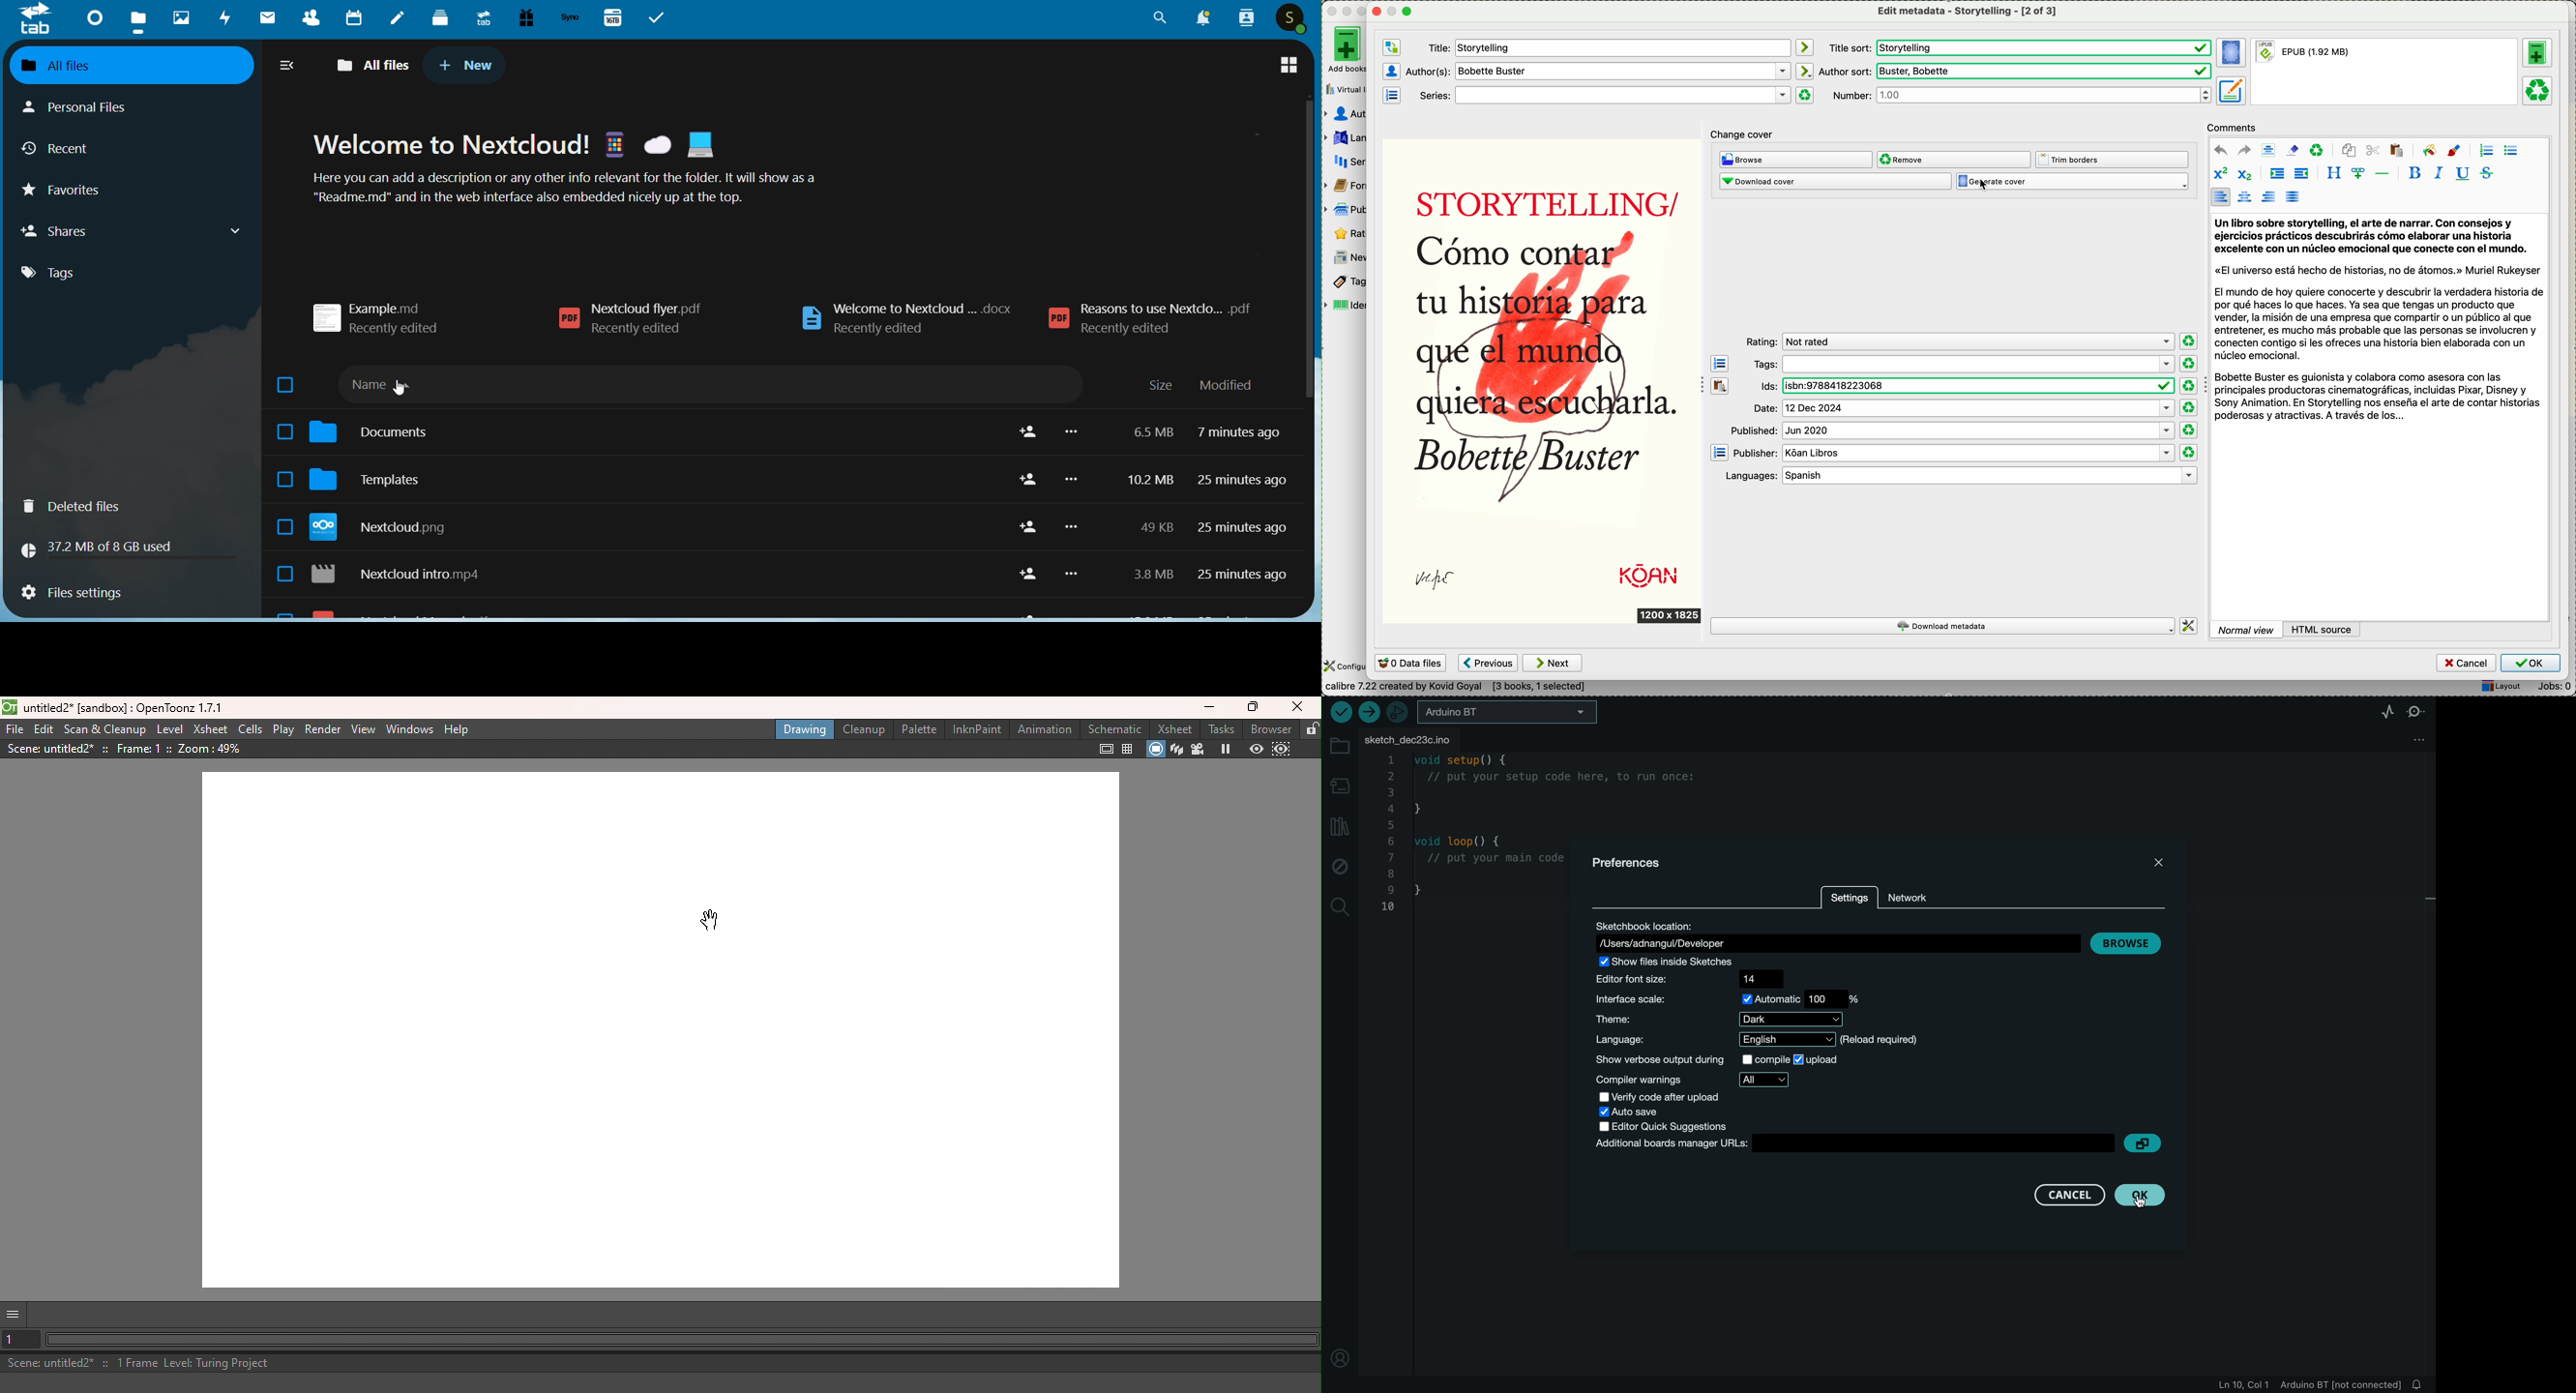 The width and height of the screenshot is (2576, 1400). What do you see at coordinates (1348, 232) in the screenshot?
I see `rating` at bounding box center [1348, 232].